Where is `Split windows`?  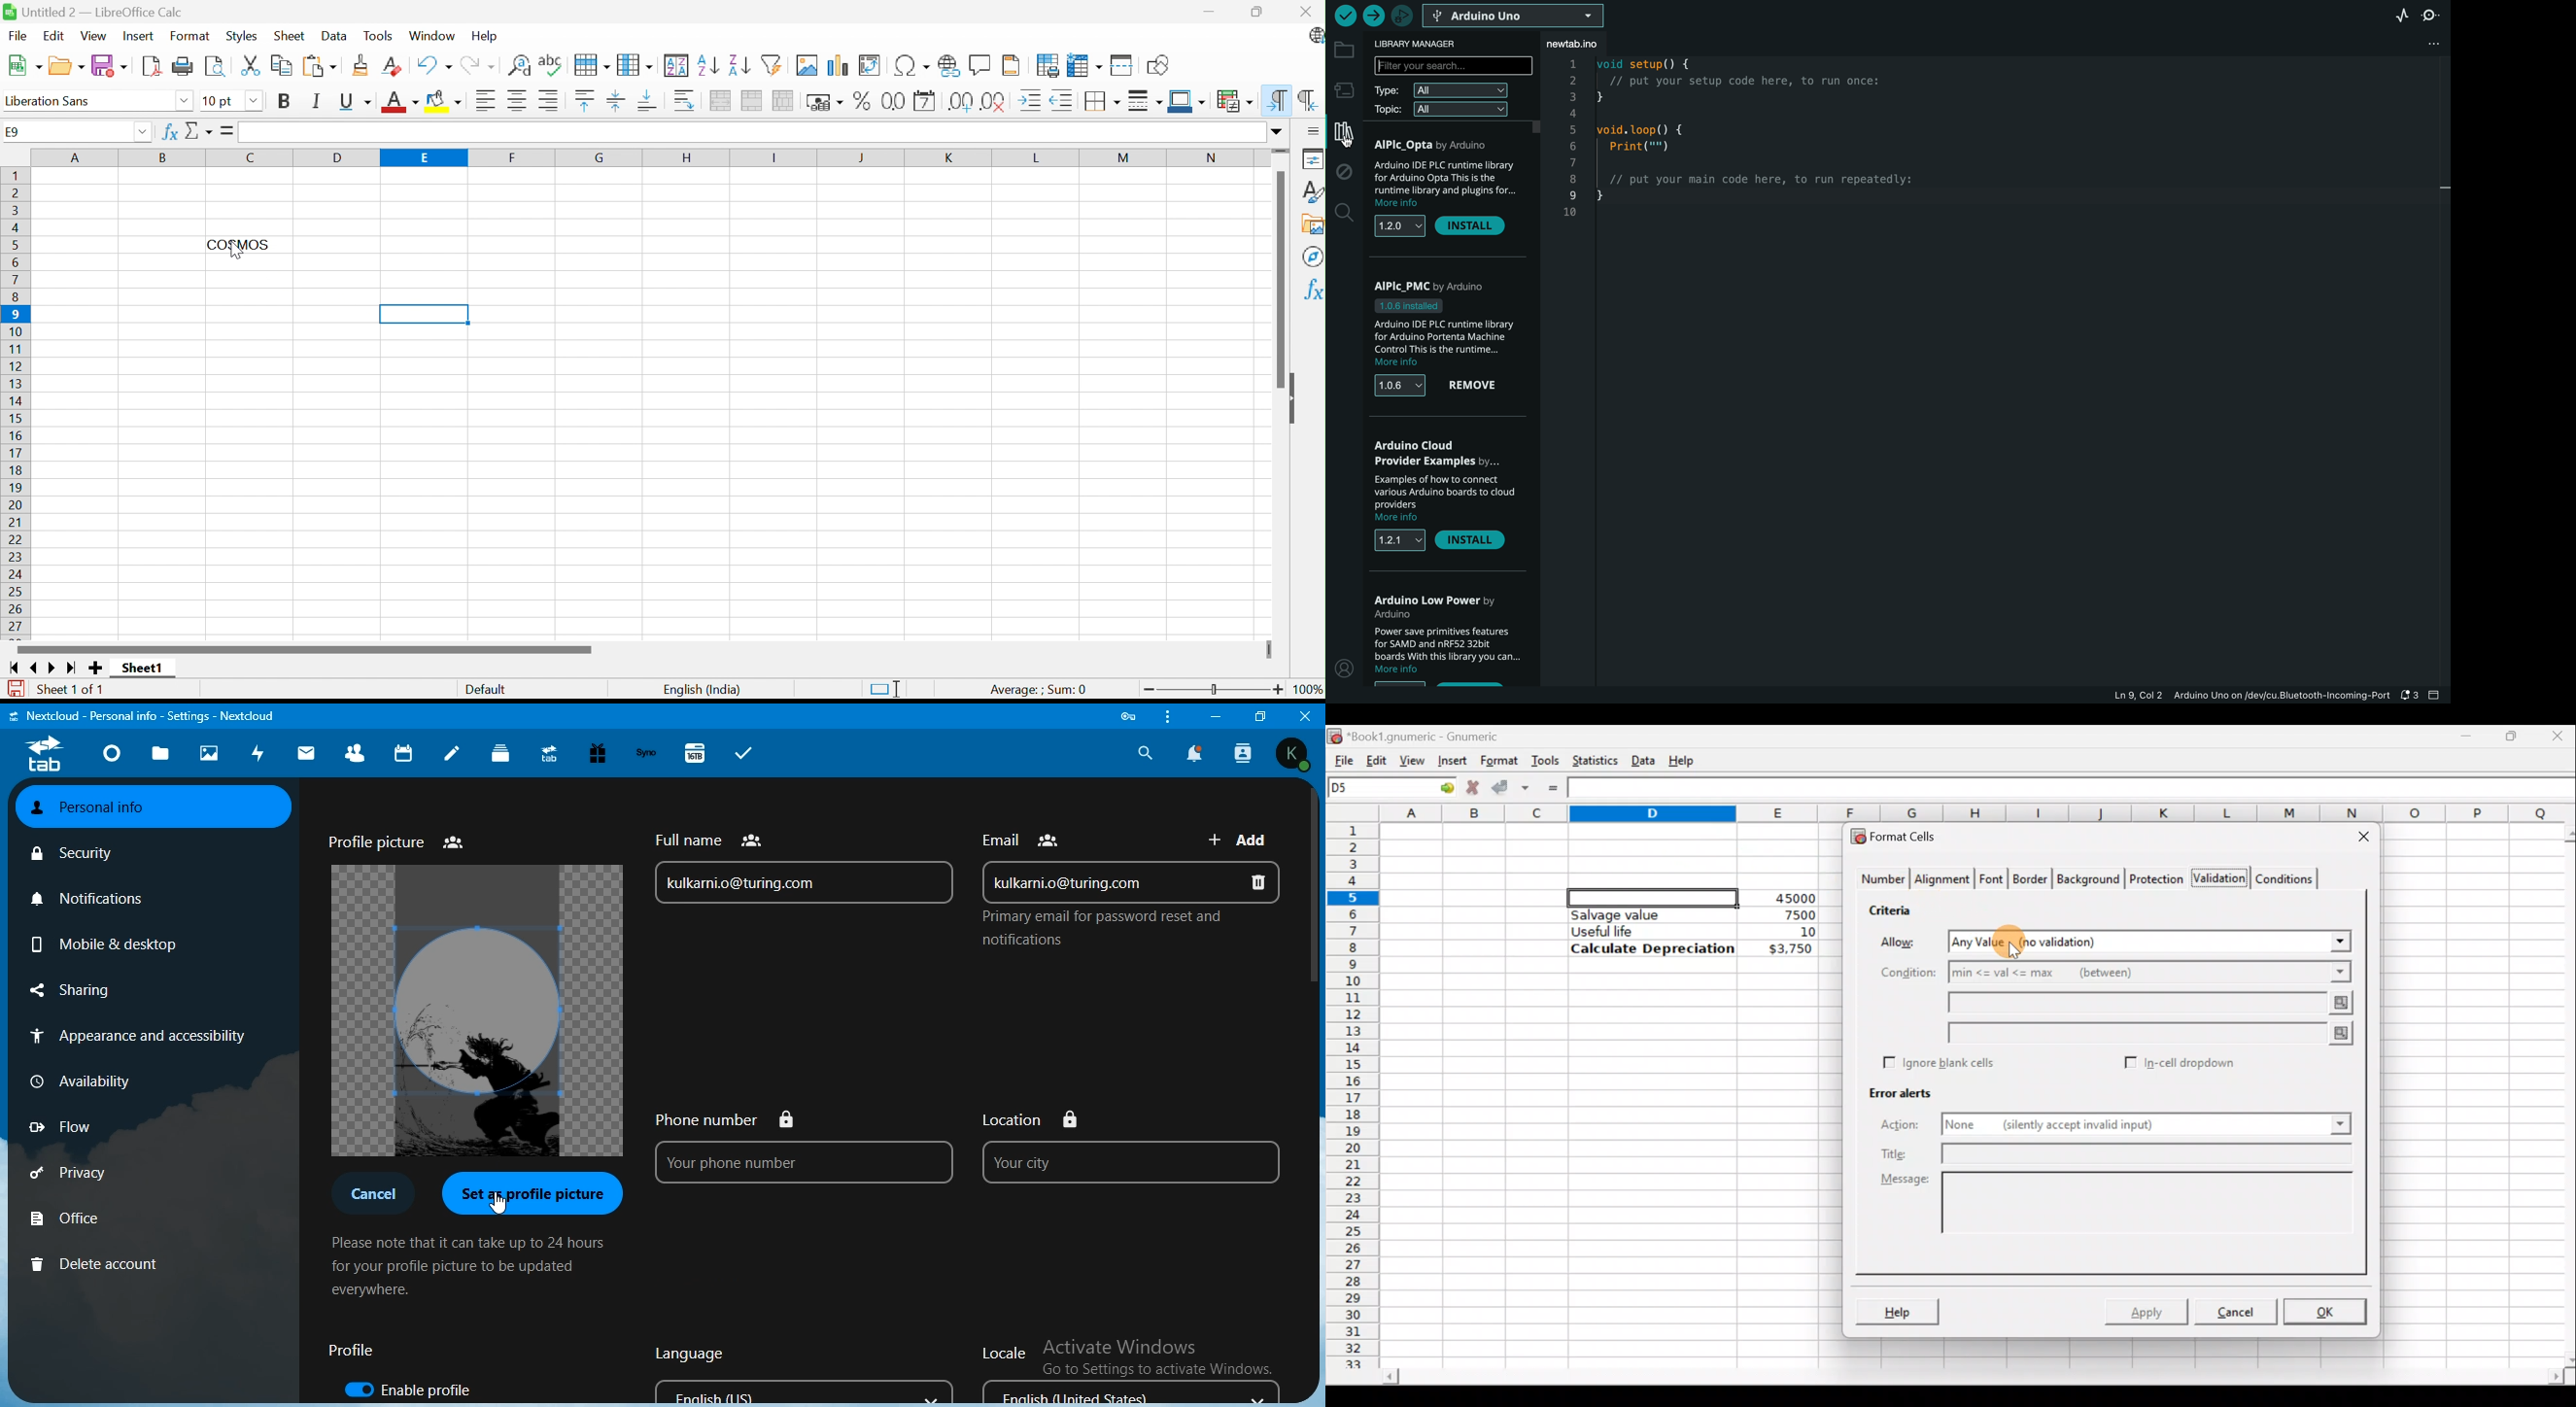
Split windows is located at coordinates (1122, 65).